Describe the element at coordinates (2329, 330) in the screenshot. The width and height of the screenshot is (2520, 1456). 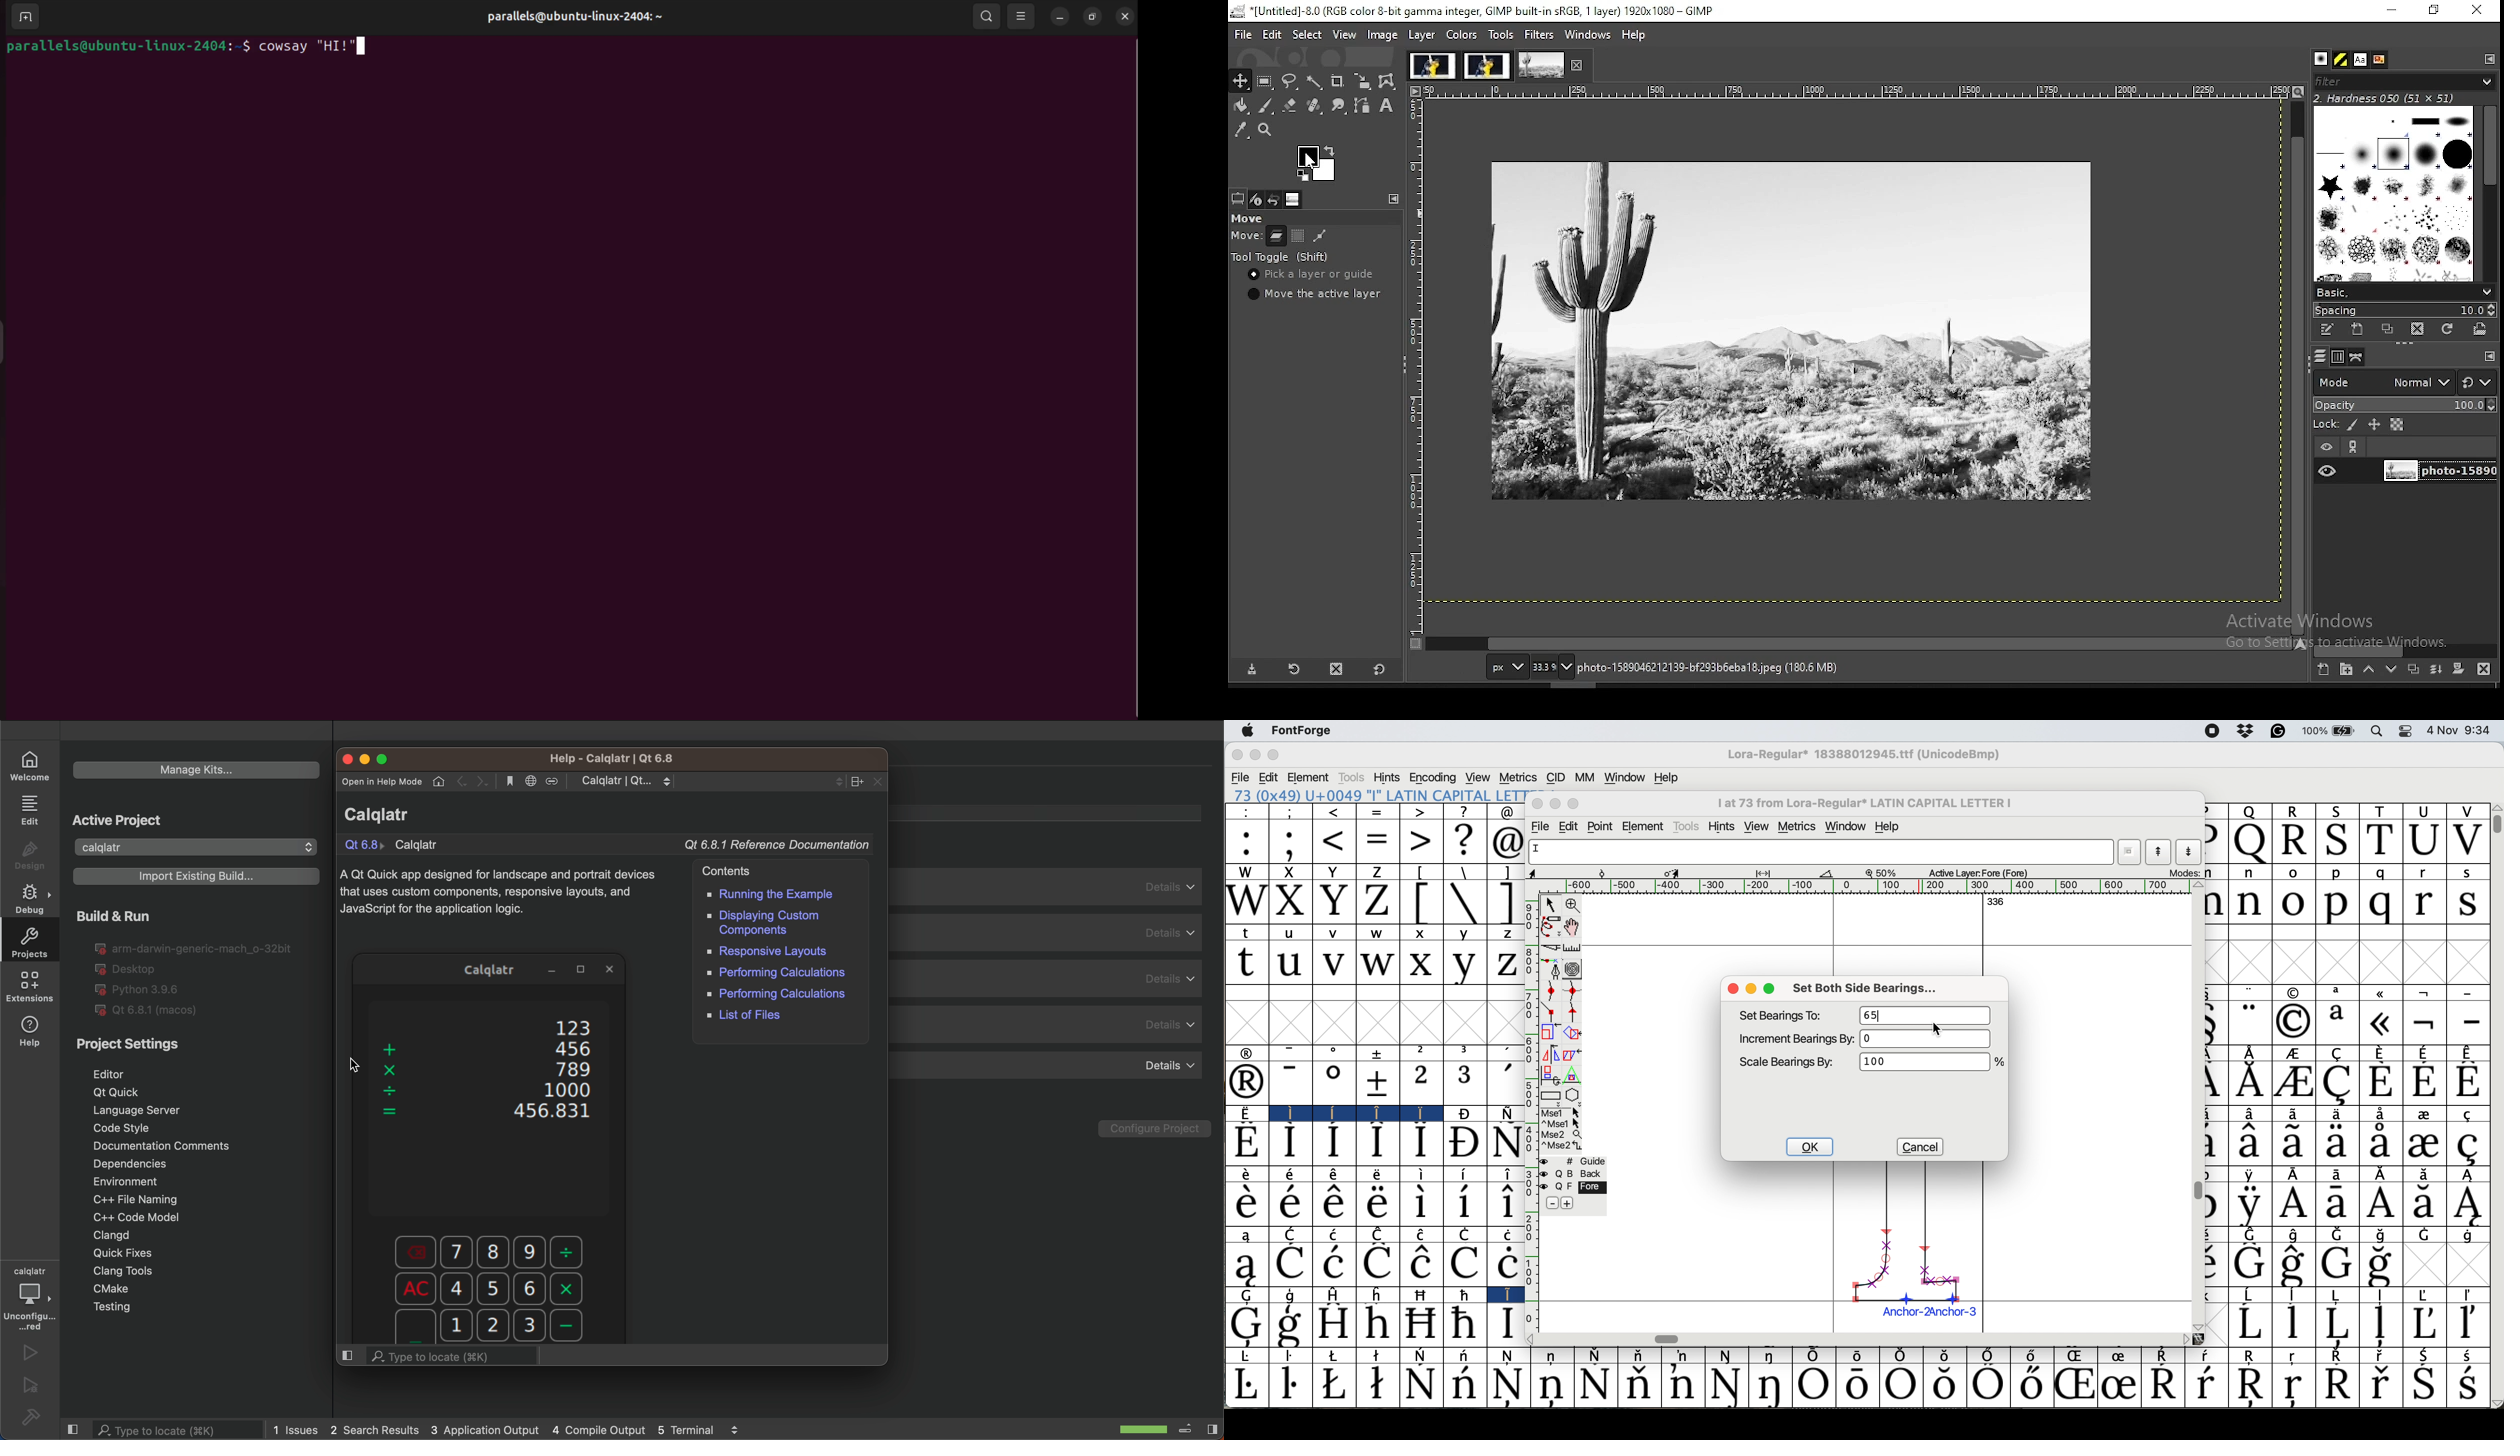
I see `edit brush` at that location.